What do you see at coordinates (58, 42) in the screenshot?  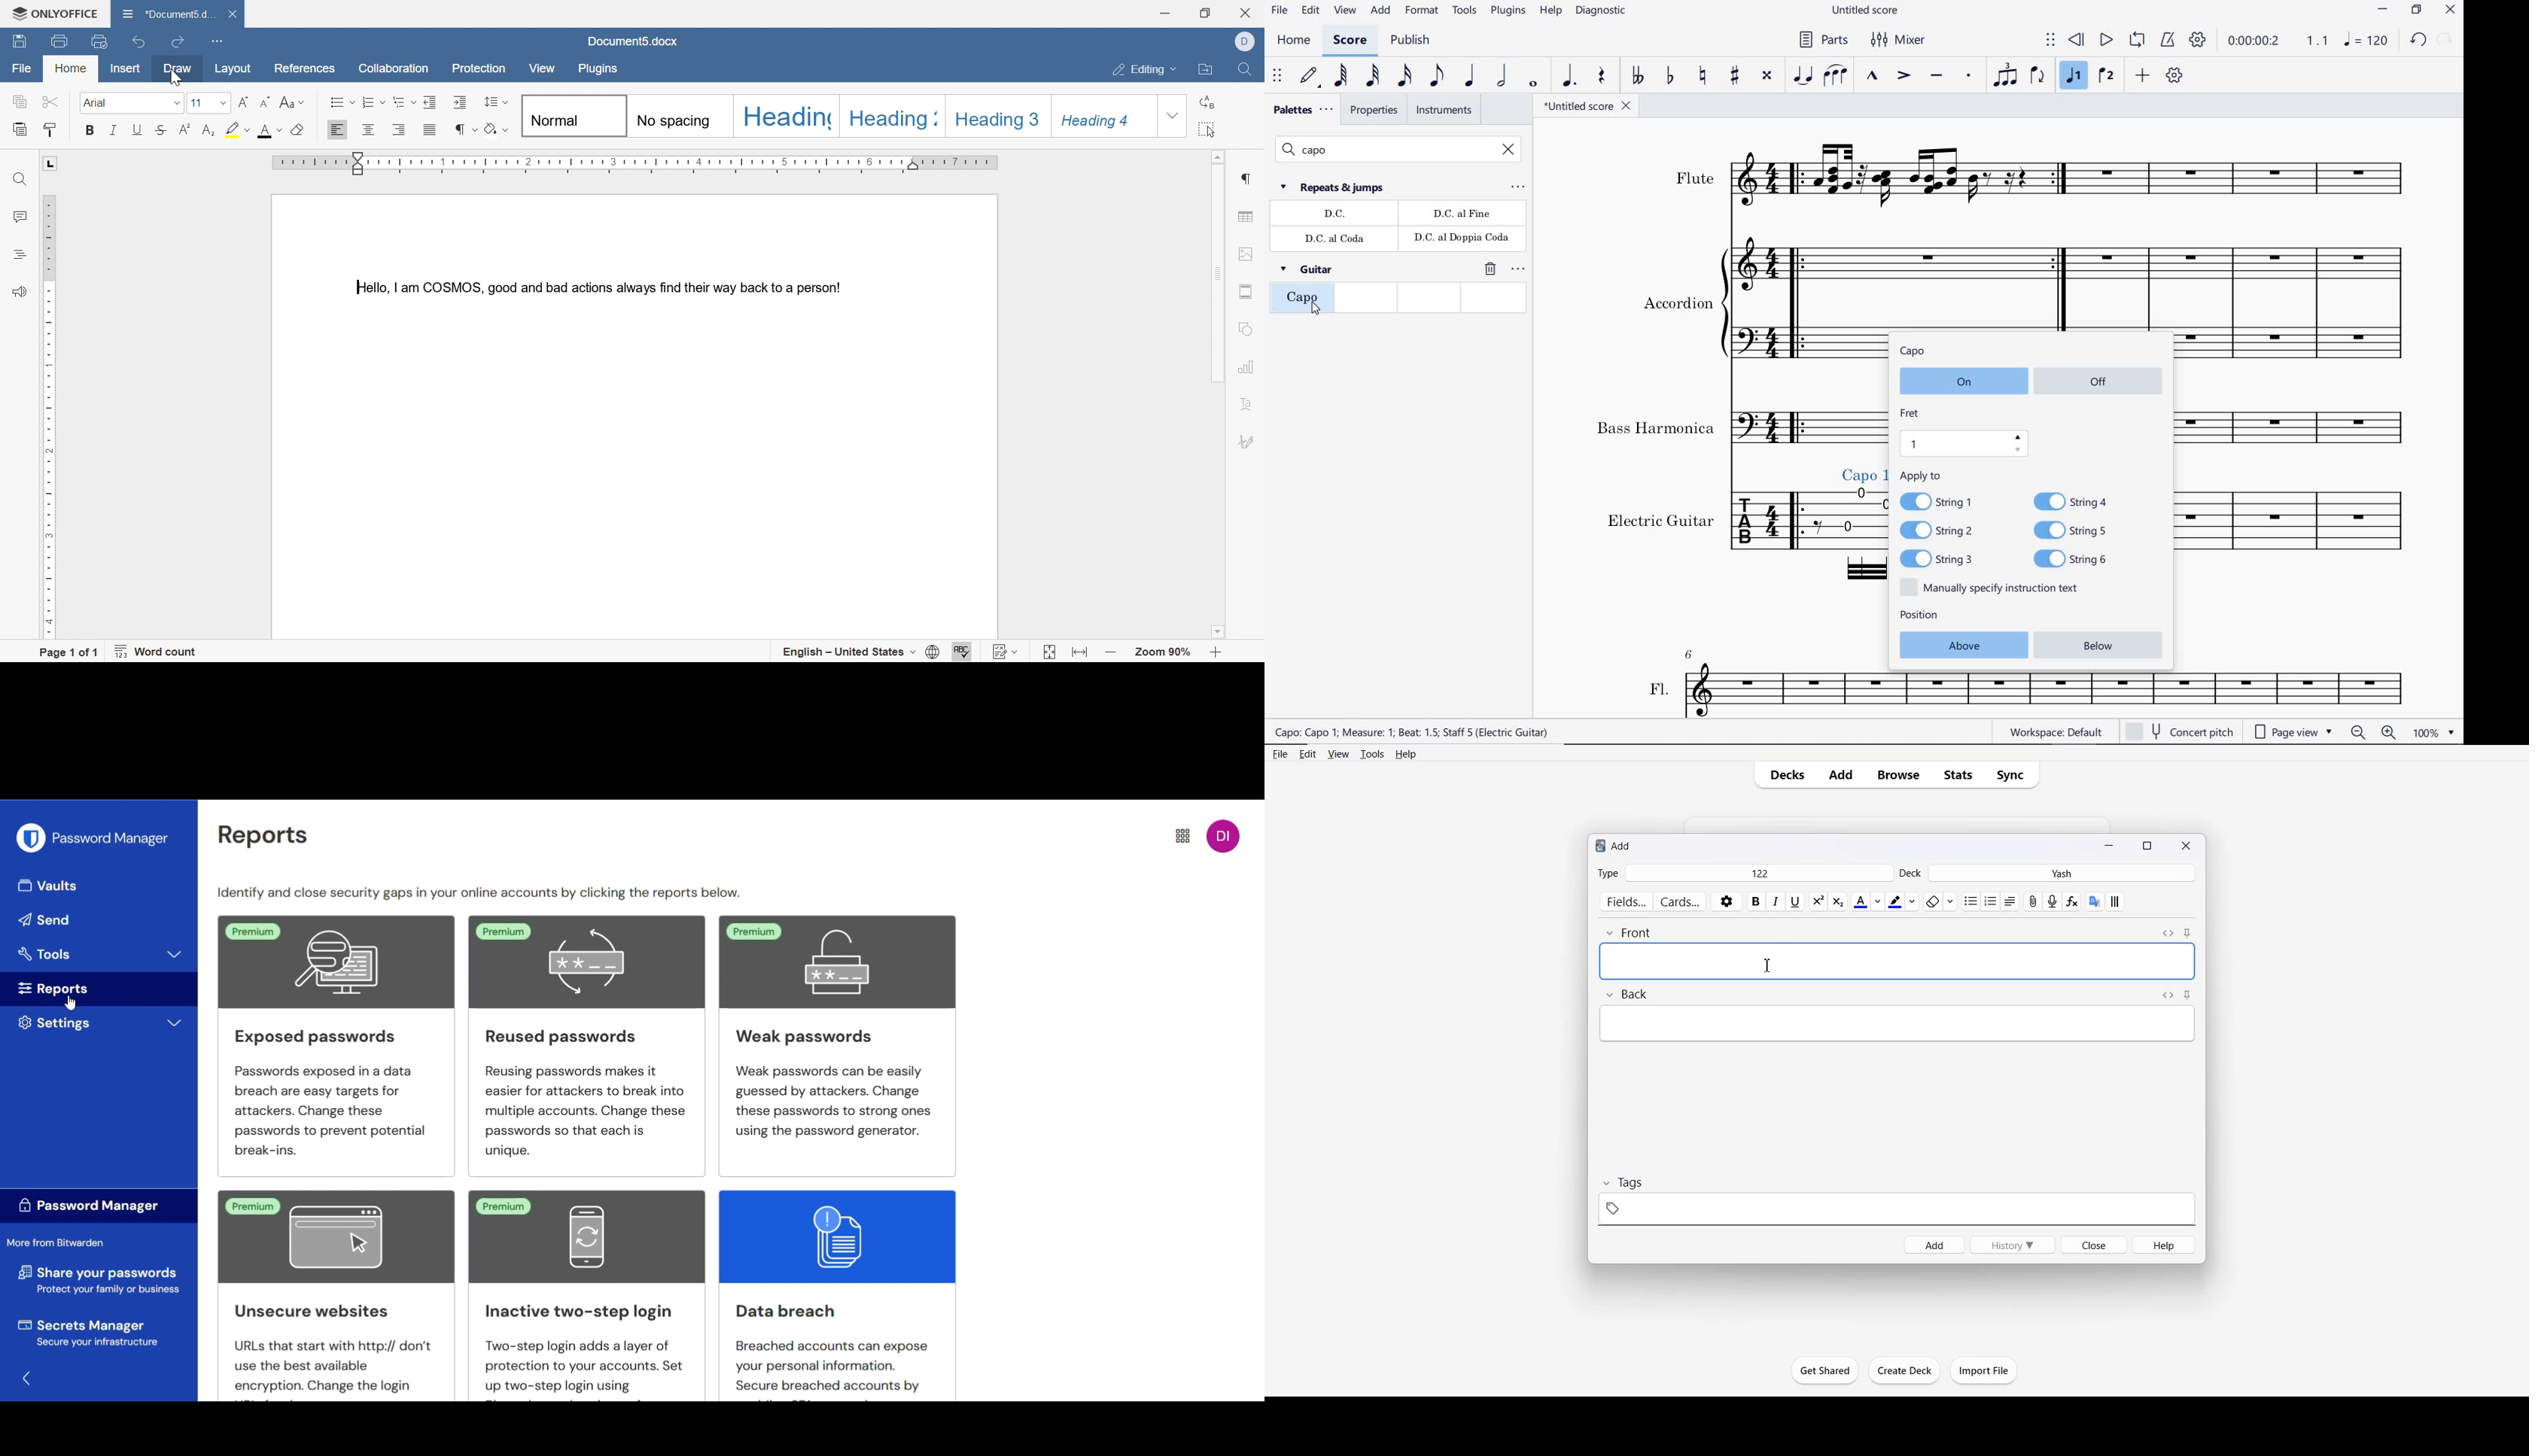 I see `print` at bounding box center [58, 42].